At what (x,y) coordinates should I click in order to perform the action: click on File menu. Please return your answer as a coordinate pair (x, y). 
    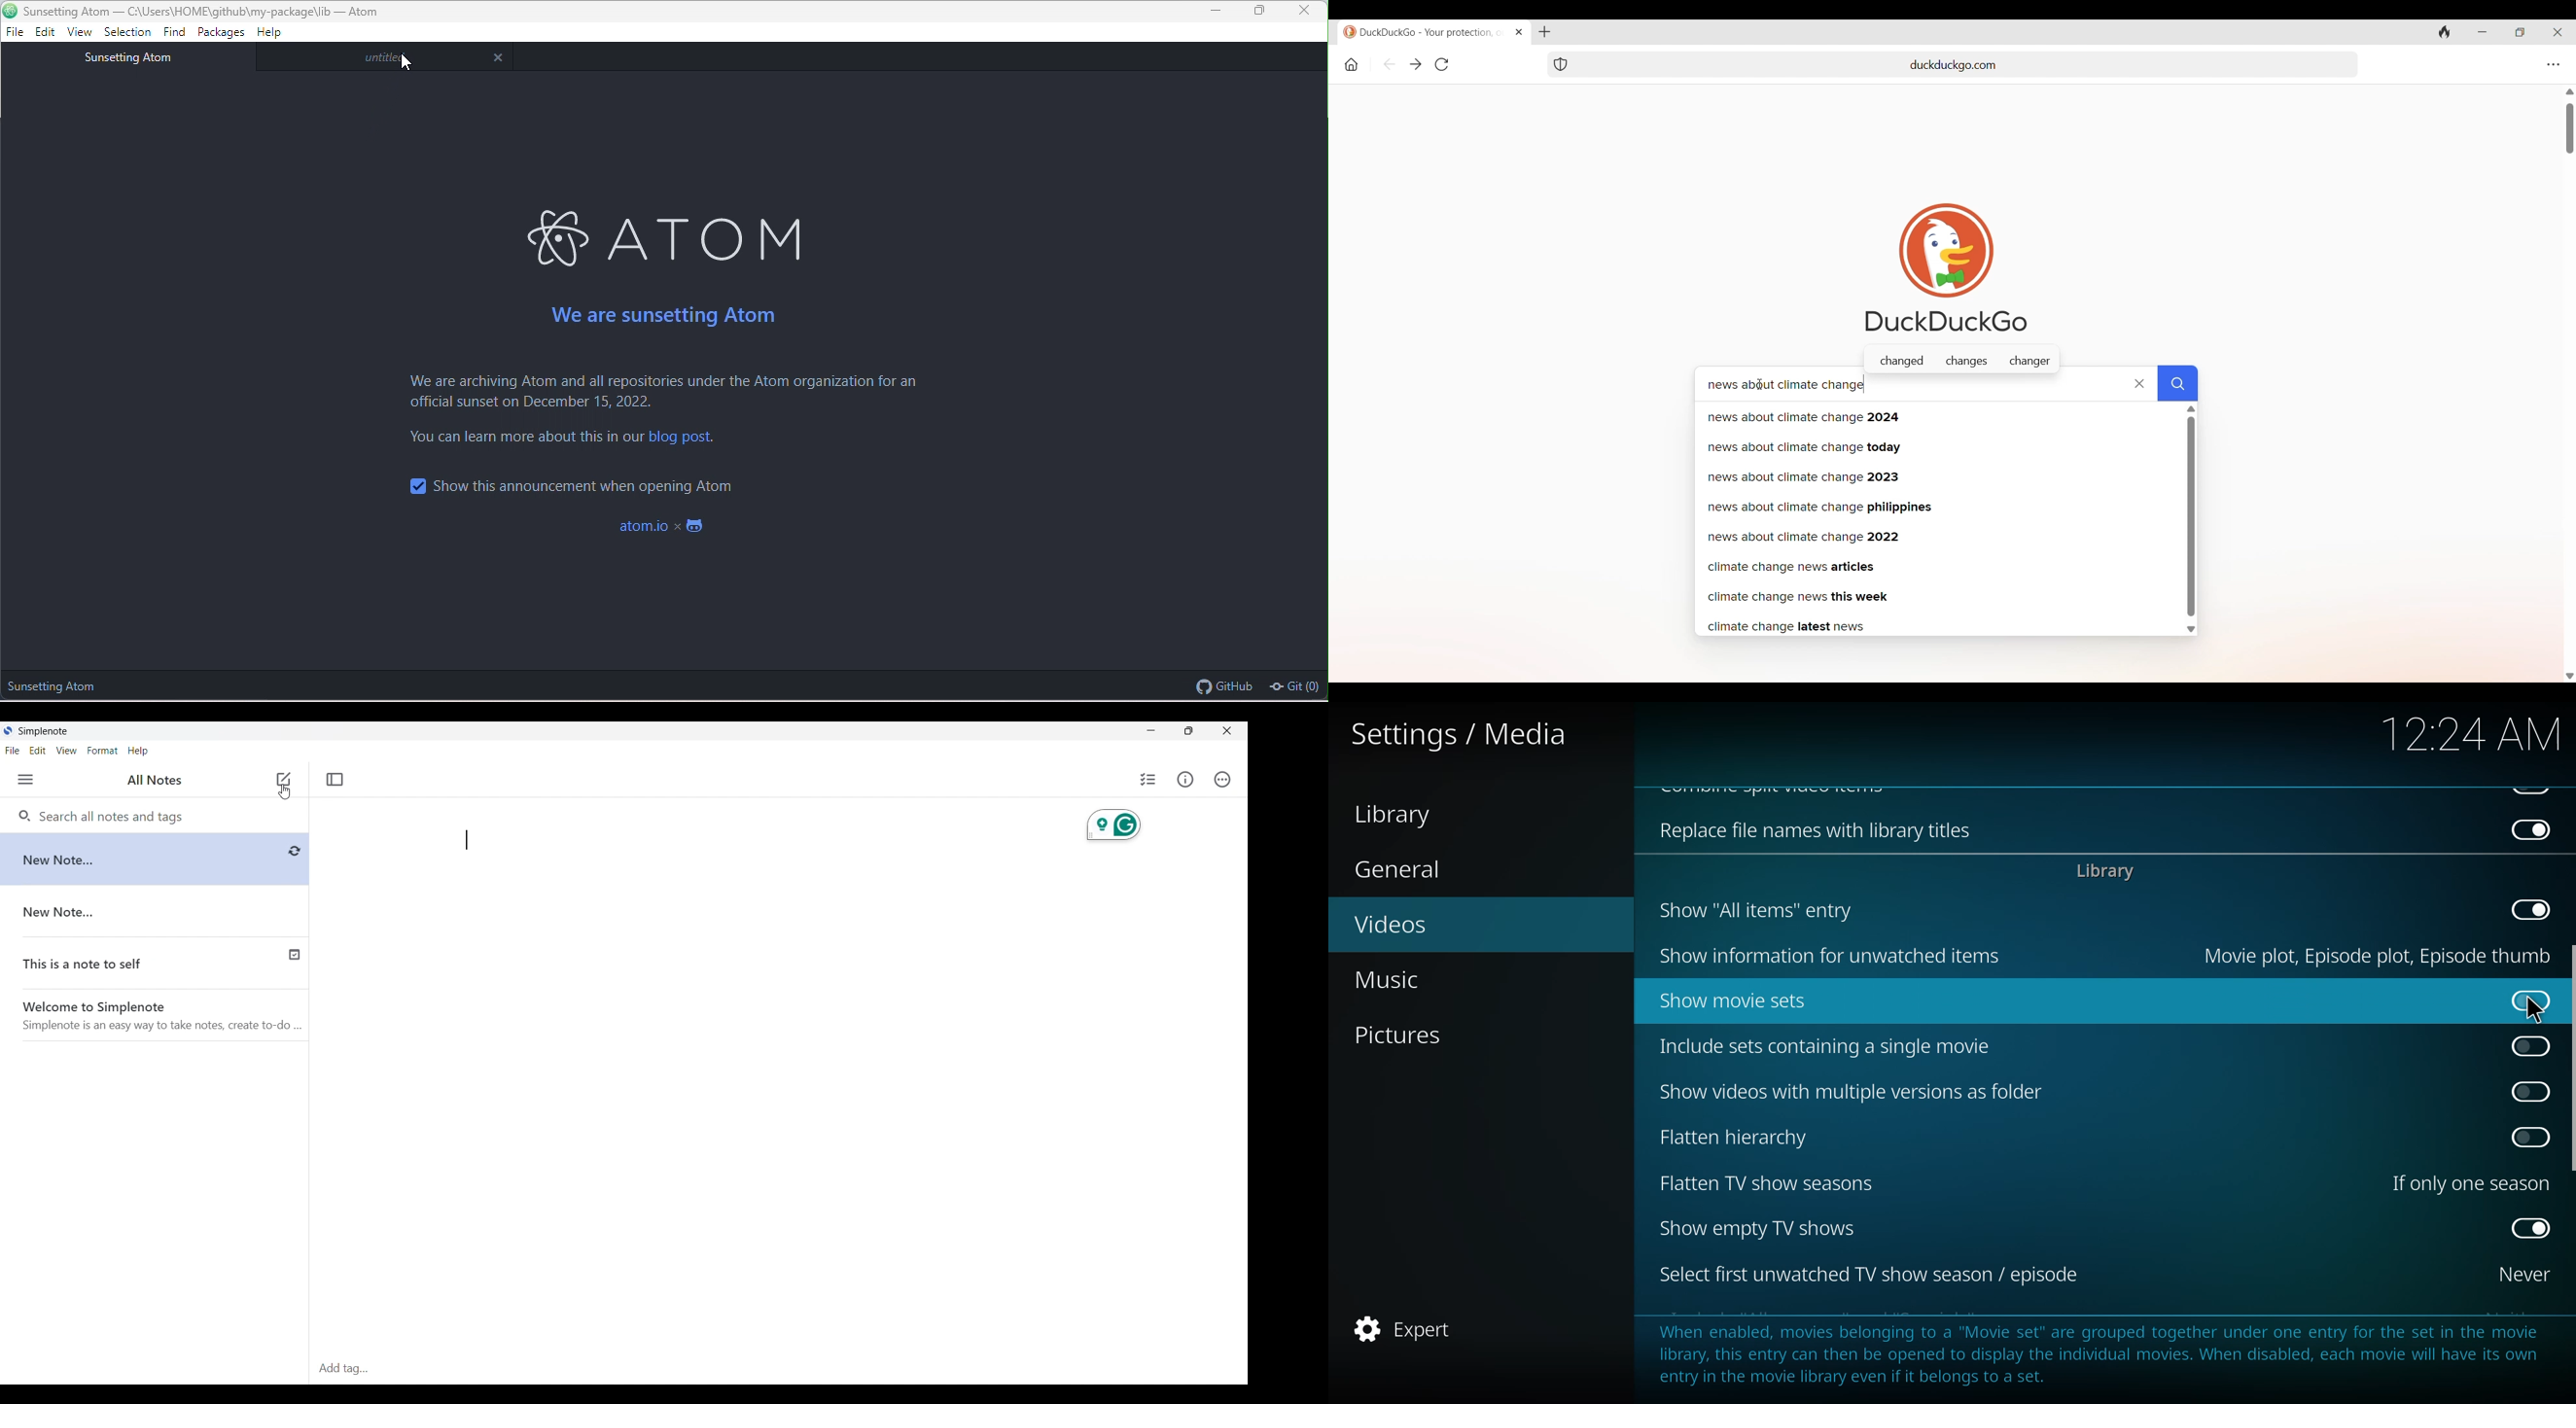
    Looking at the image, I should click on (12, 750).